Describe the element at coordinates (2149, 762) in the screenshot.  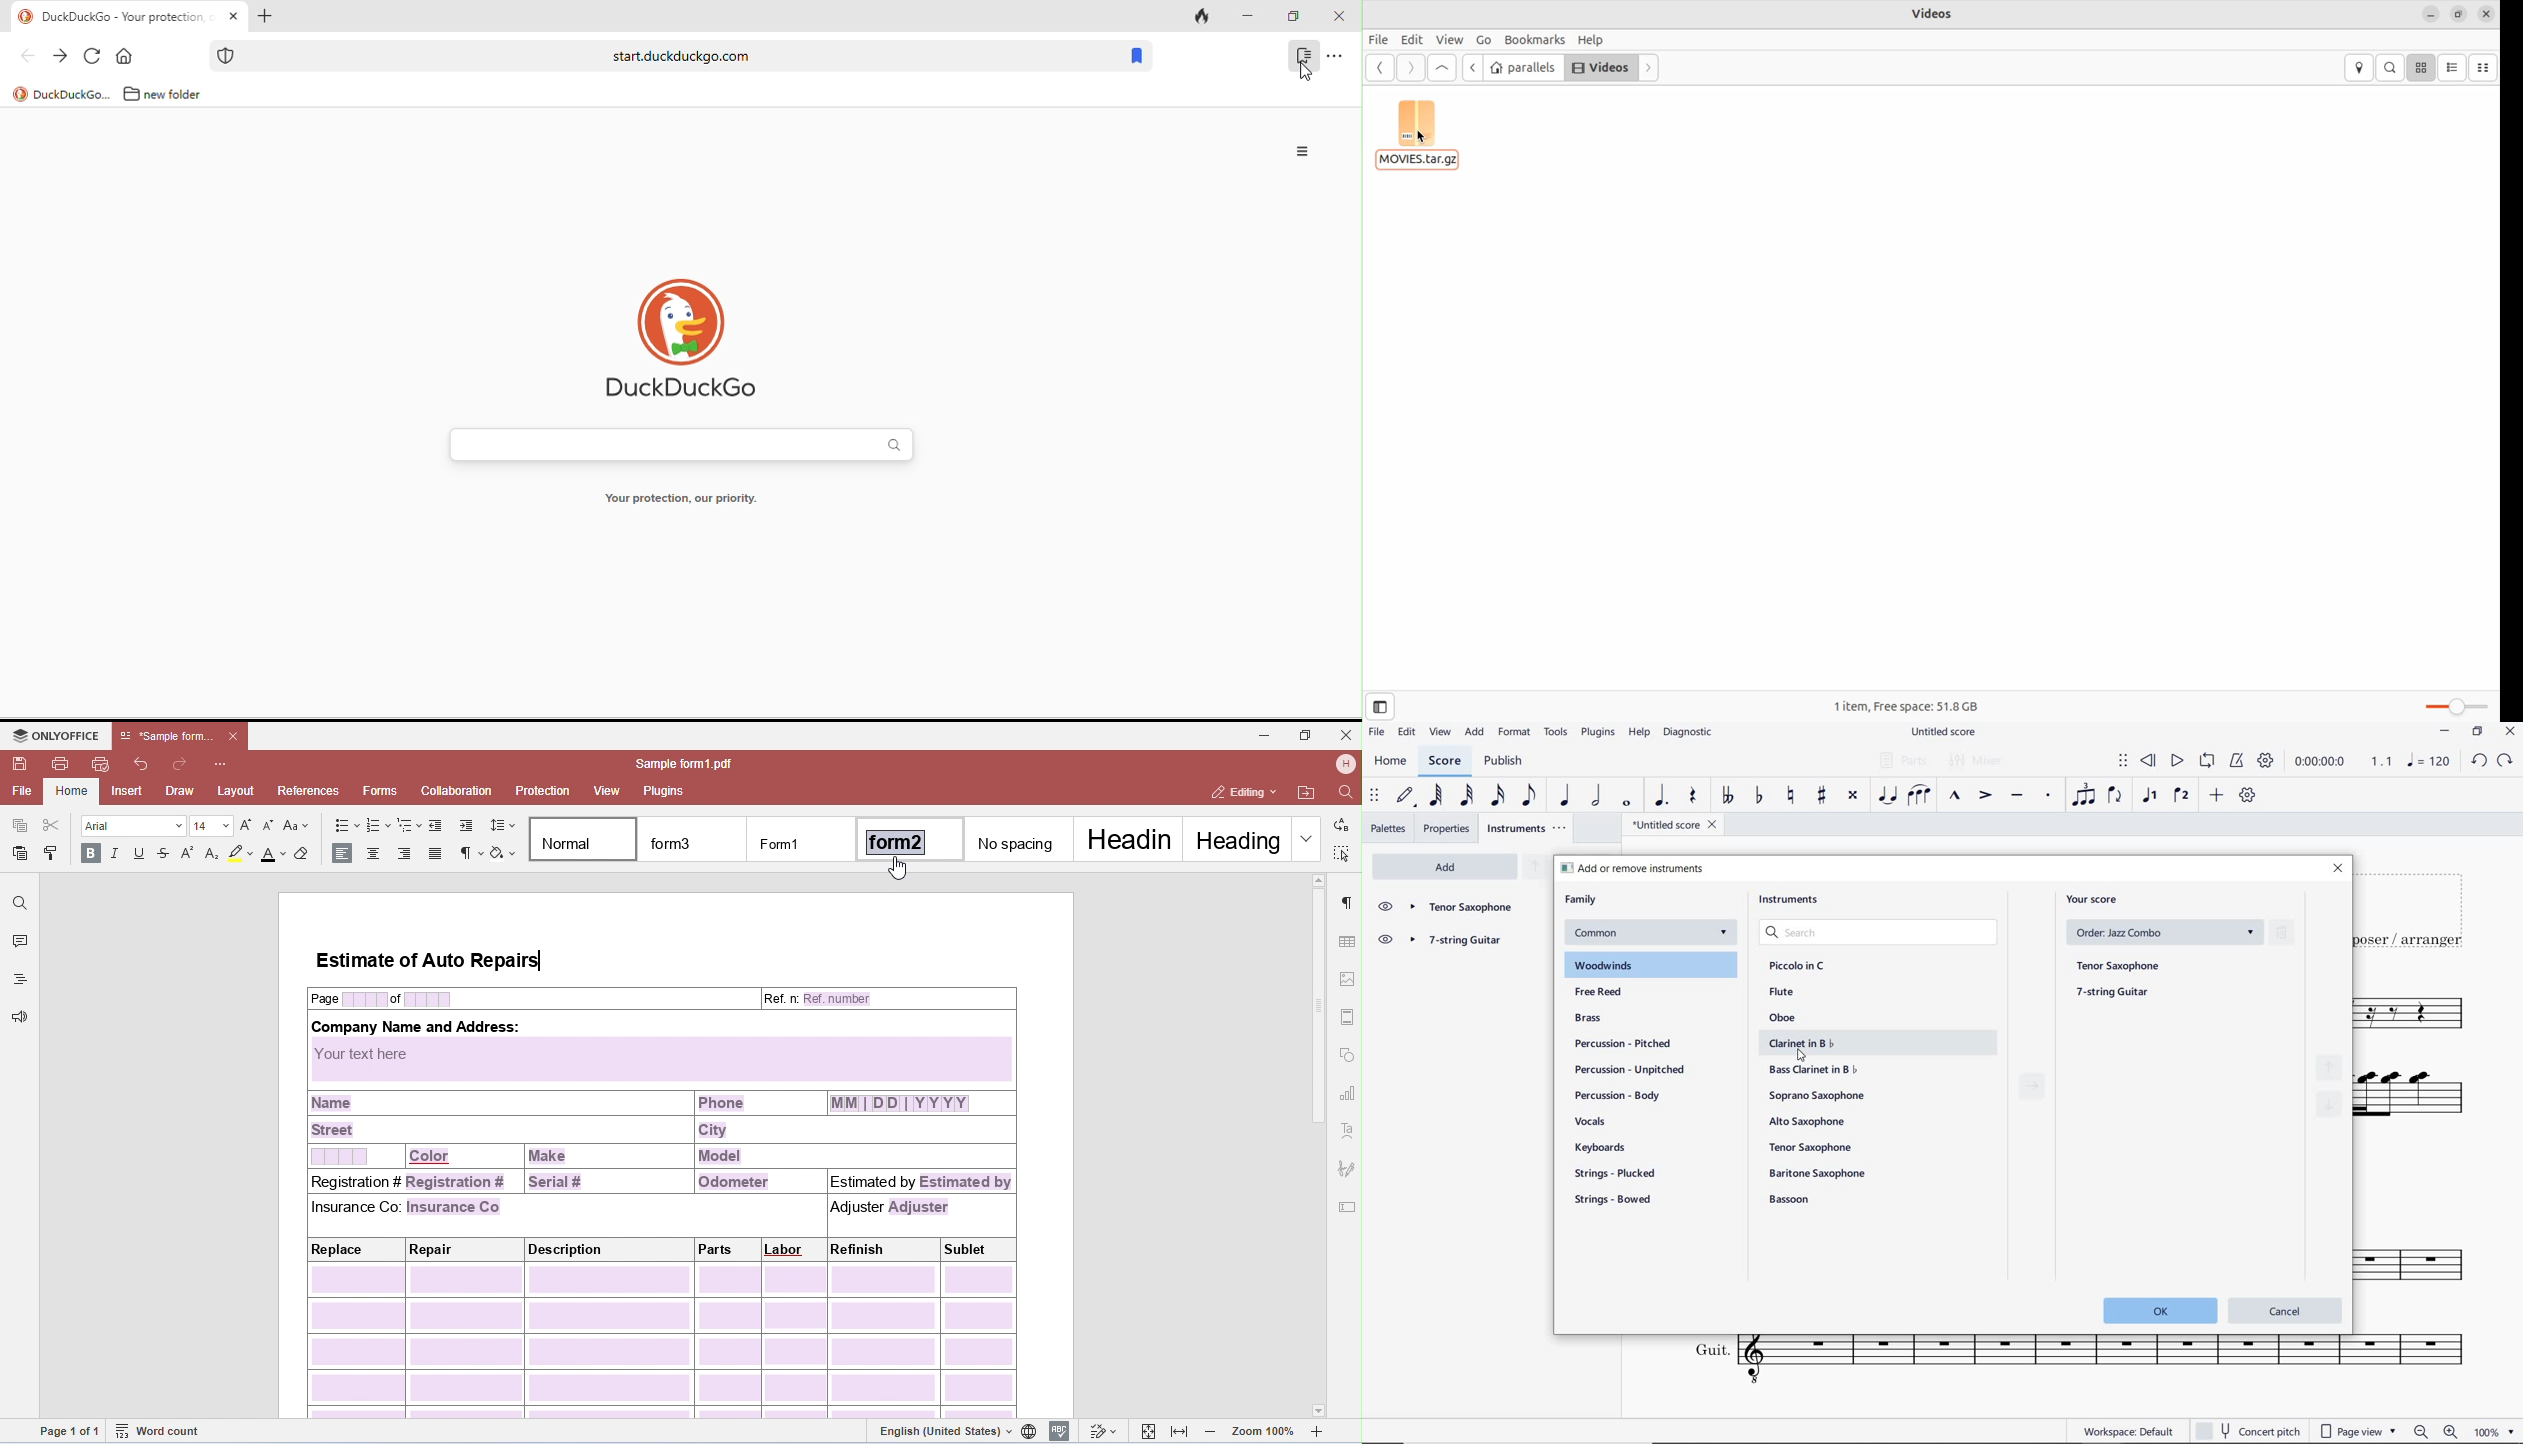
I see `REWIND` at that location.